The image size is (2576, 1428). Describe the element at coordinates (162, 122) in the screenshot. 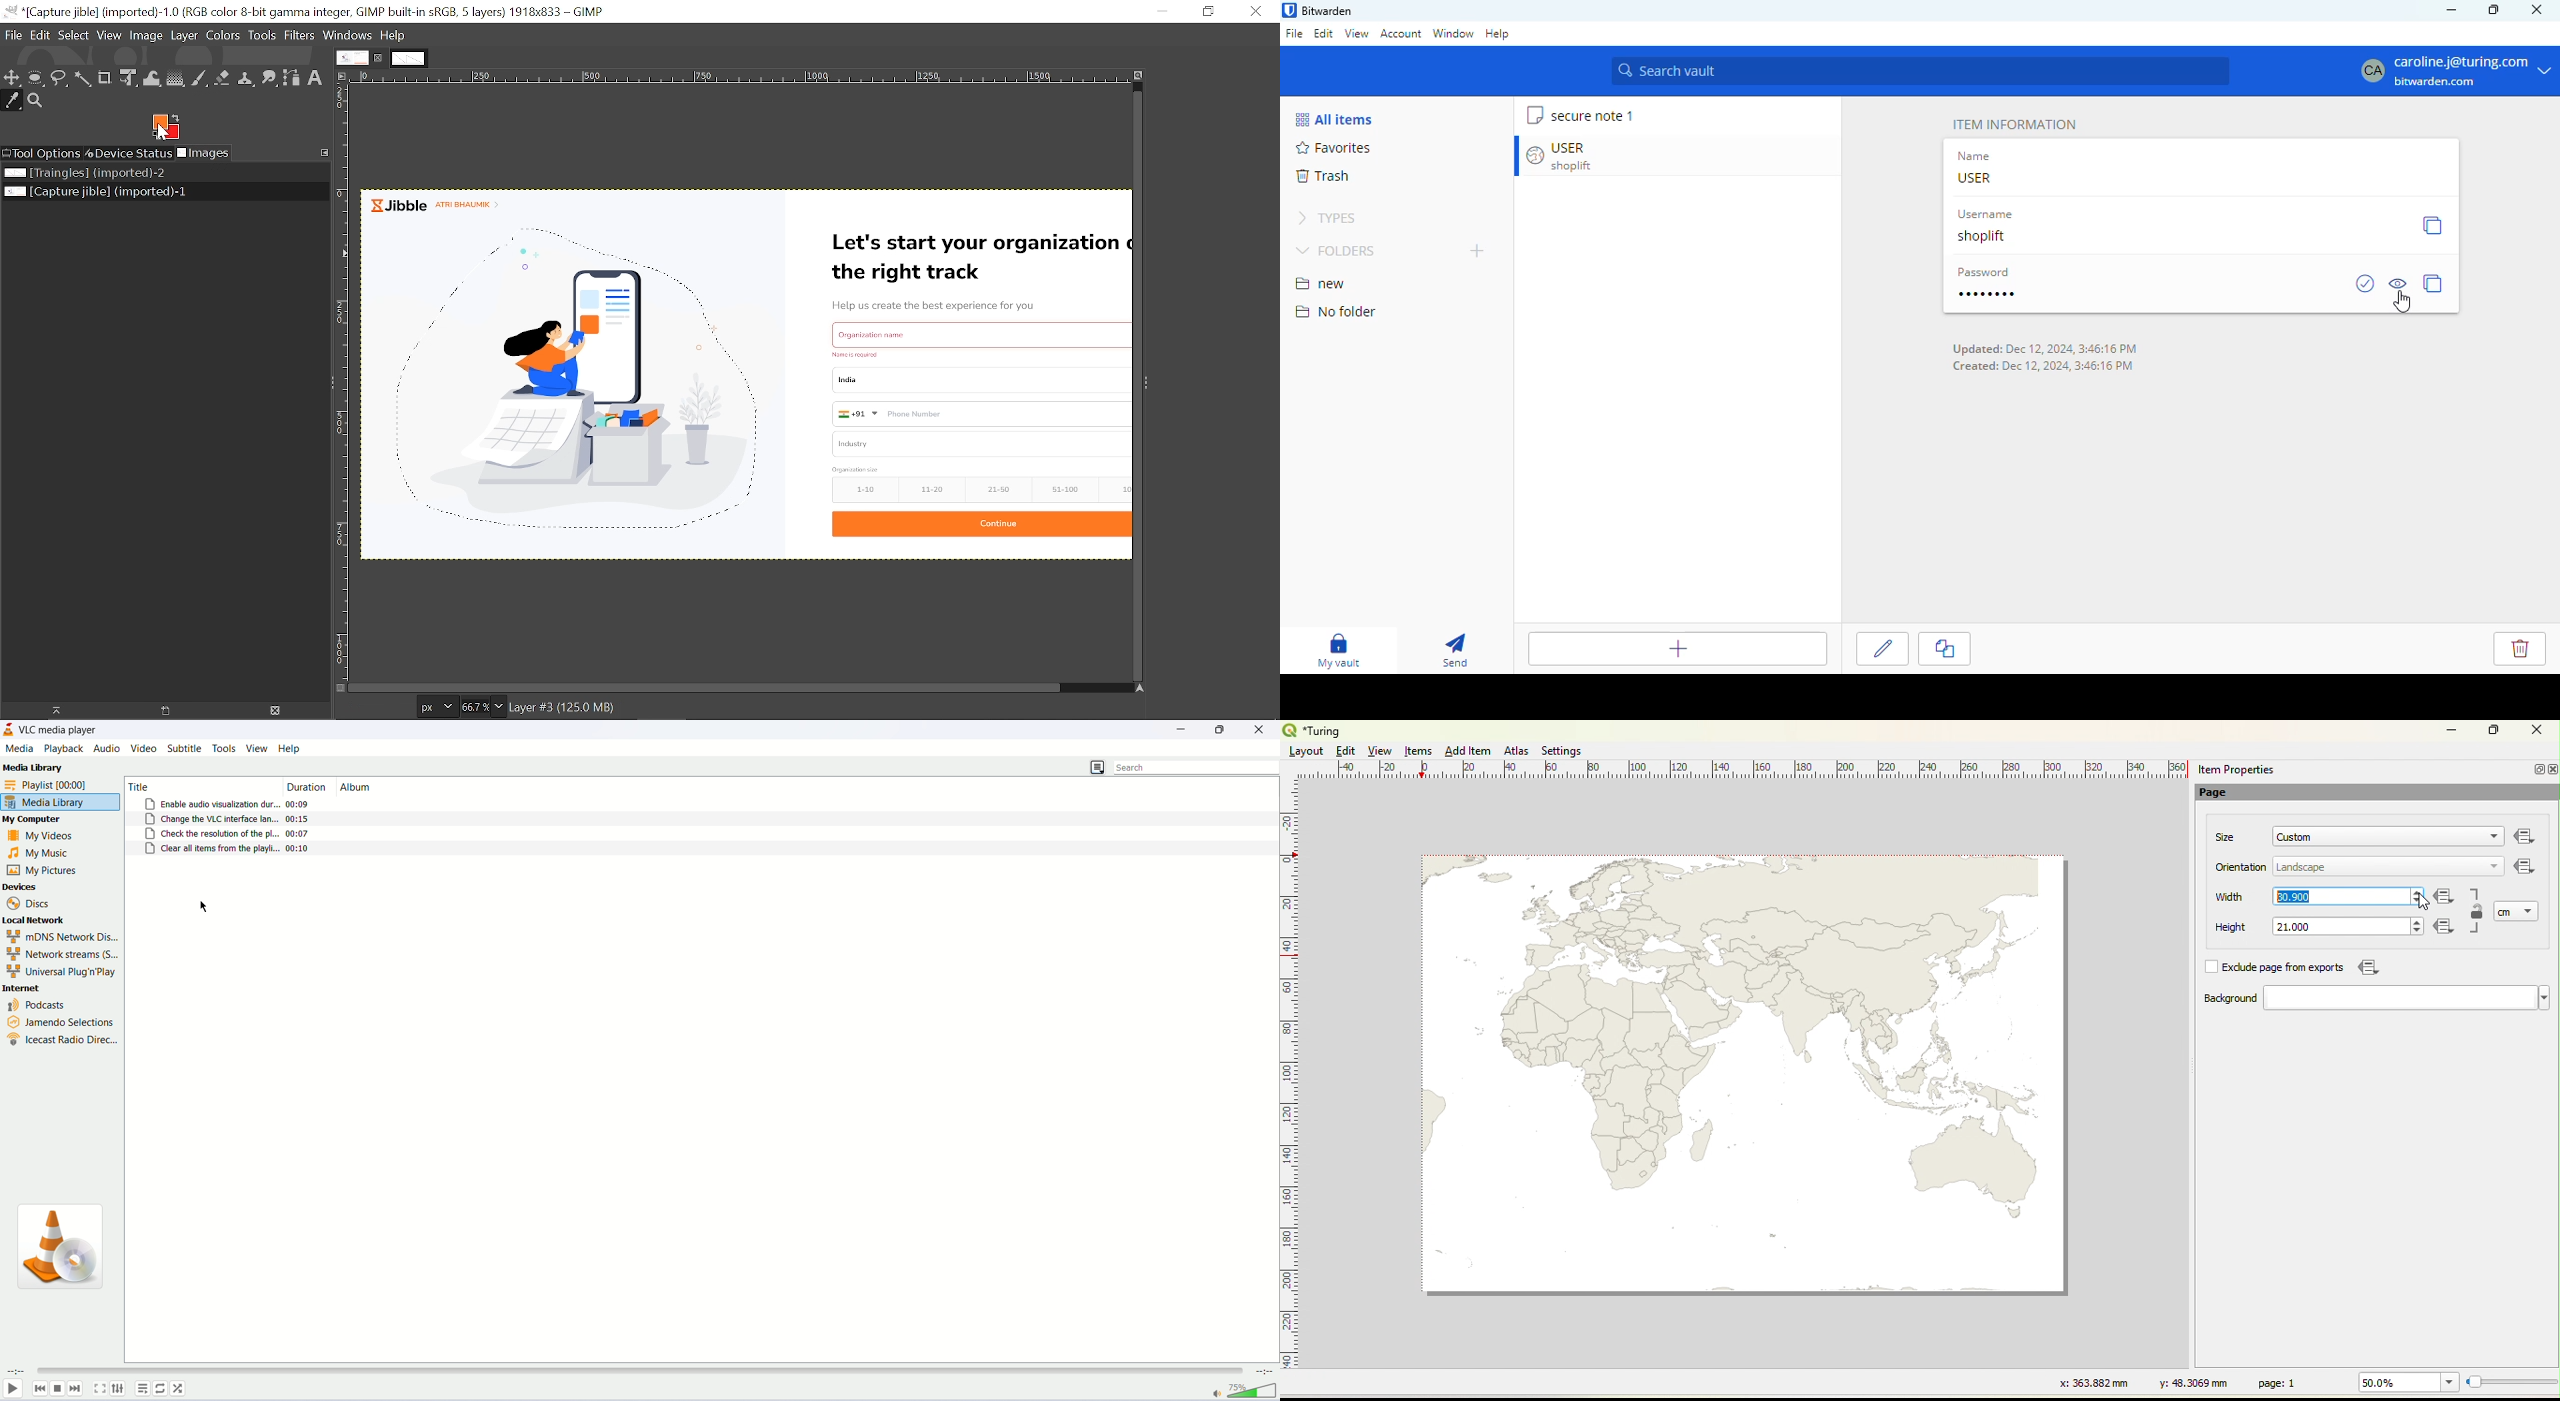

I see `Color picked` at that location.